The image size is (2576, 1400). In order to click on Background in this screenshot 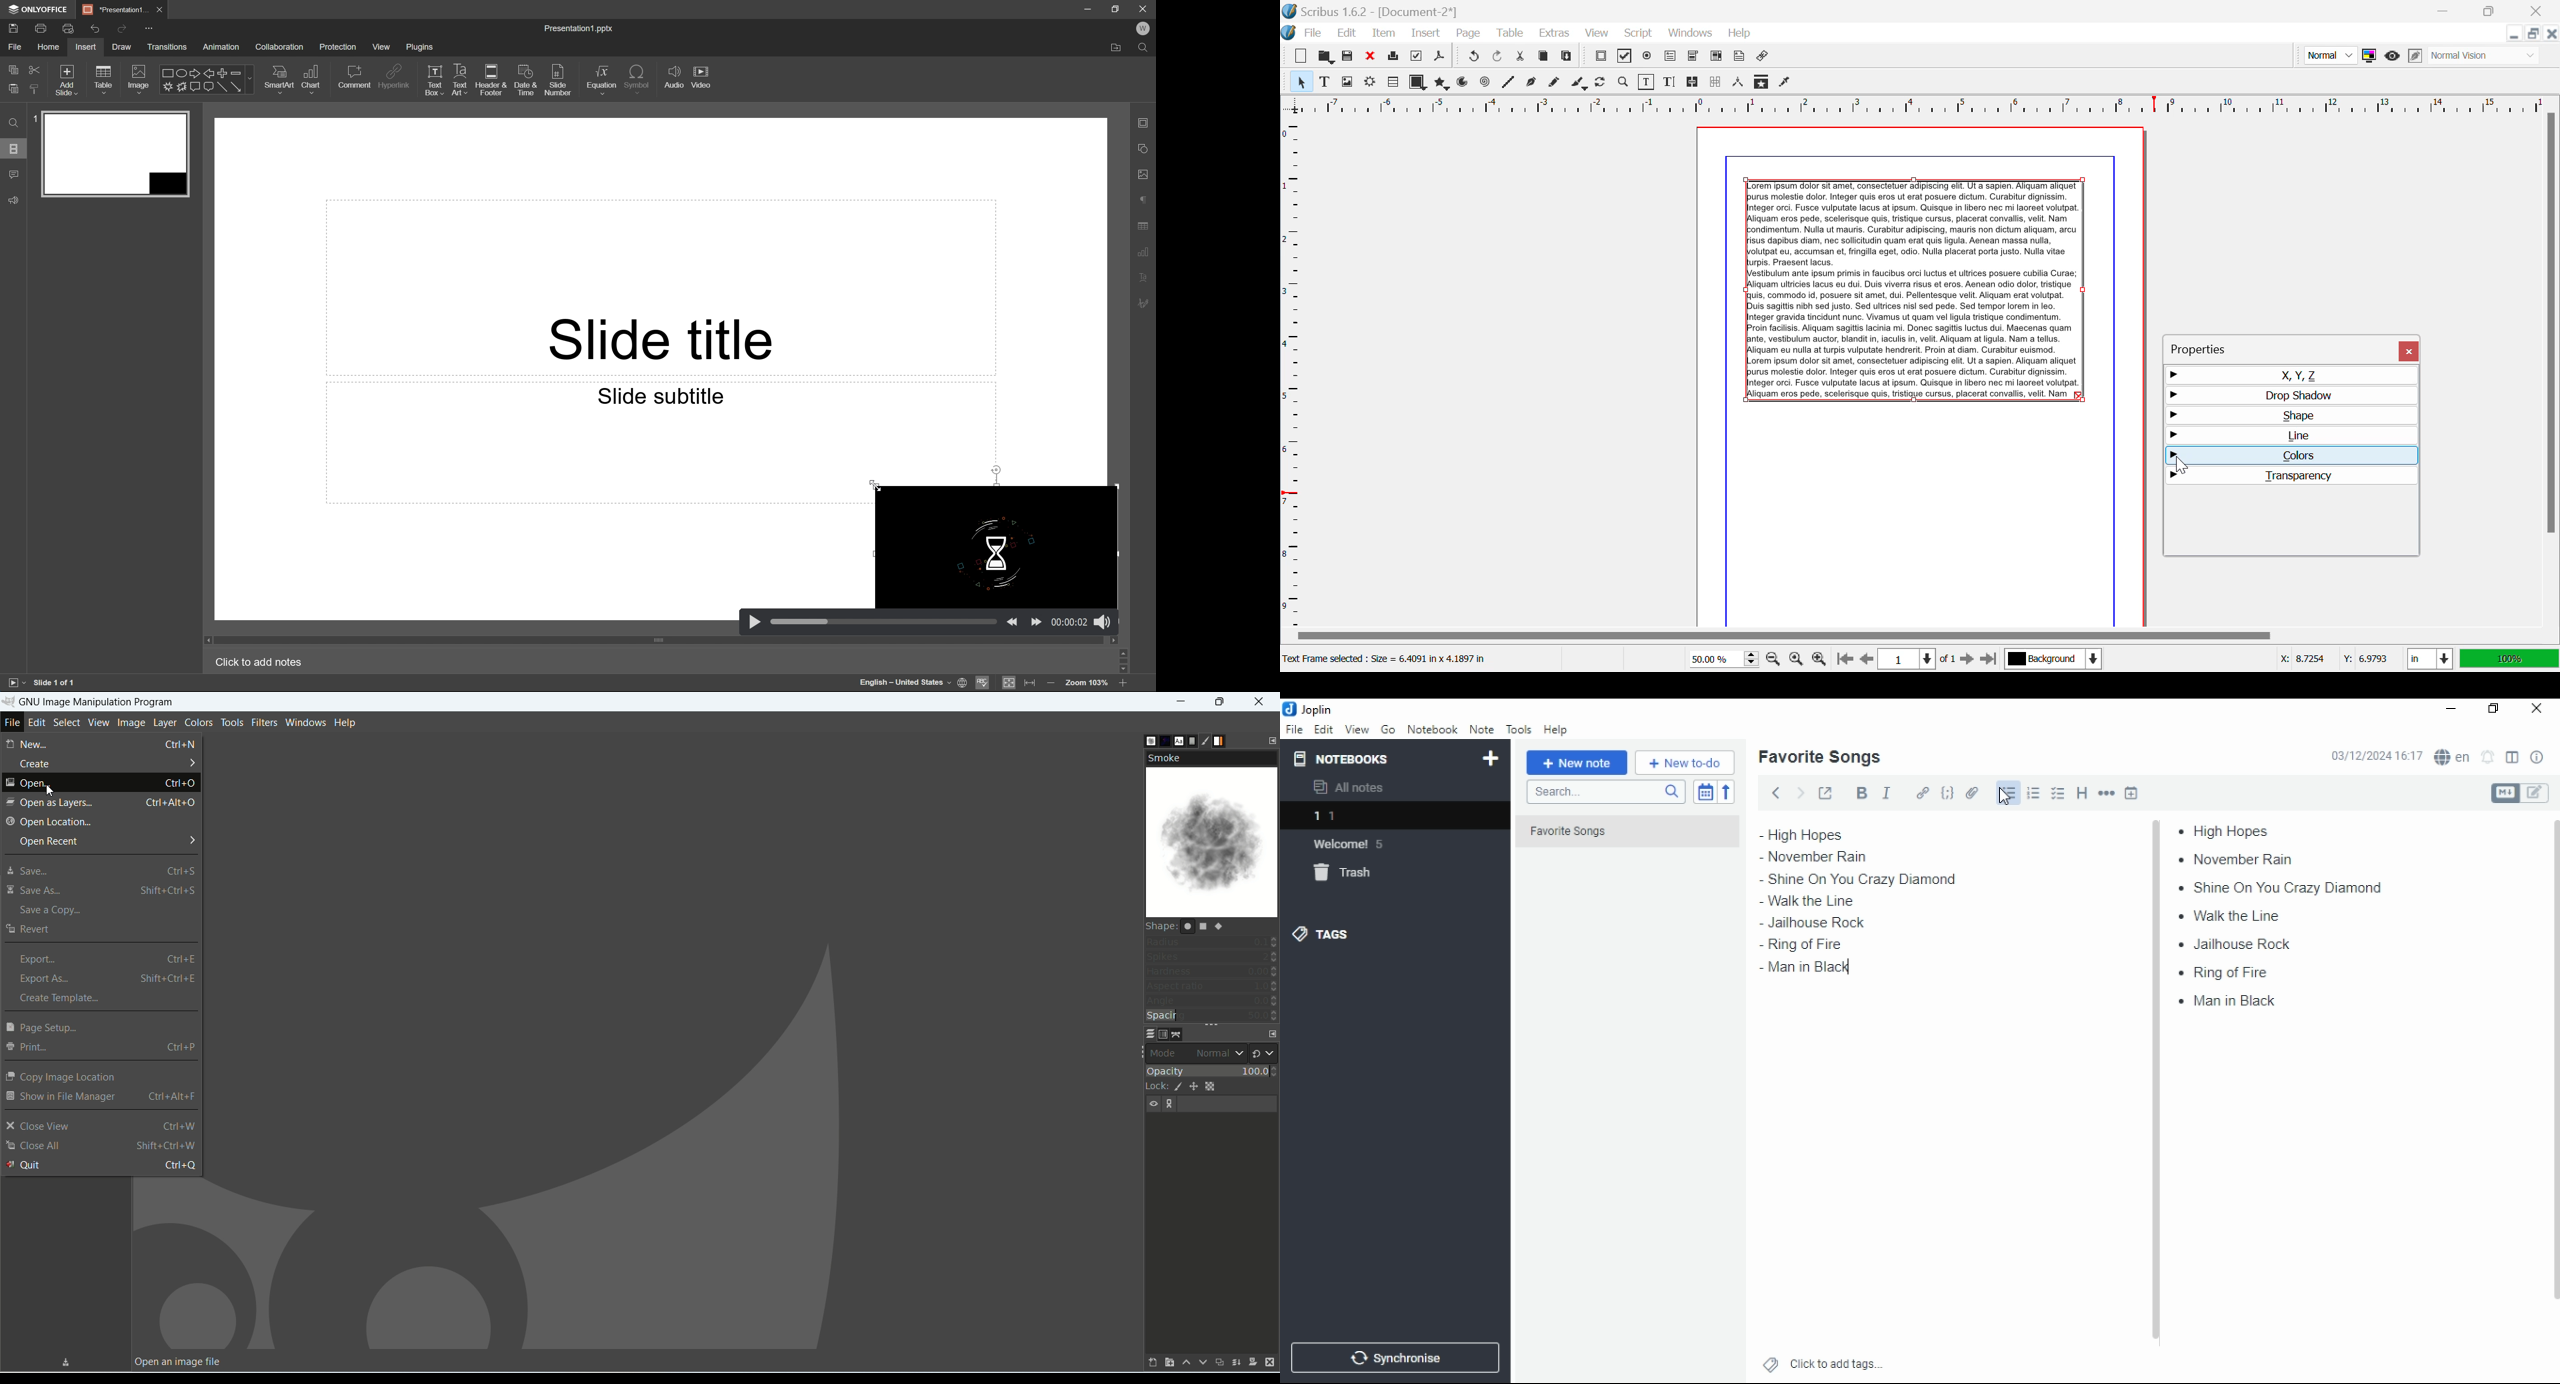, I will do `click(2053, 660)`.